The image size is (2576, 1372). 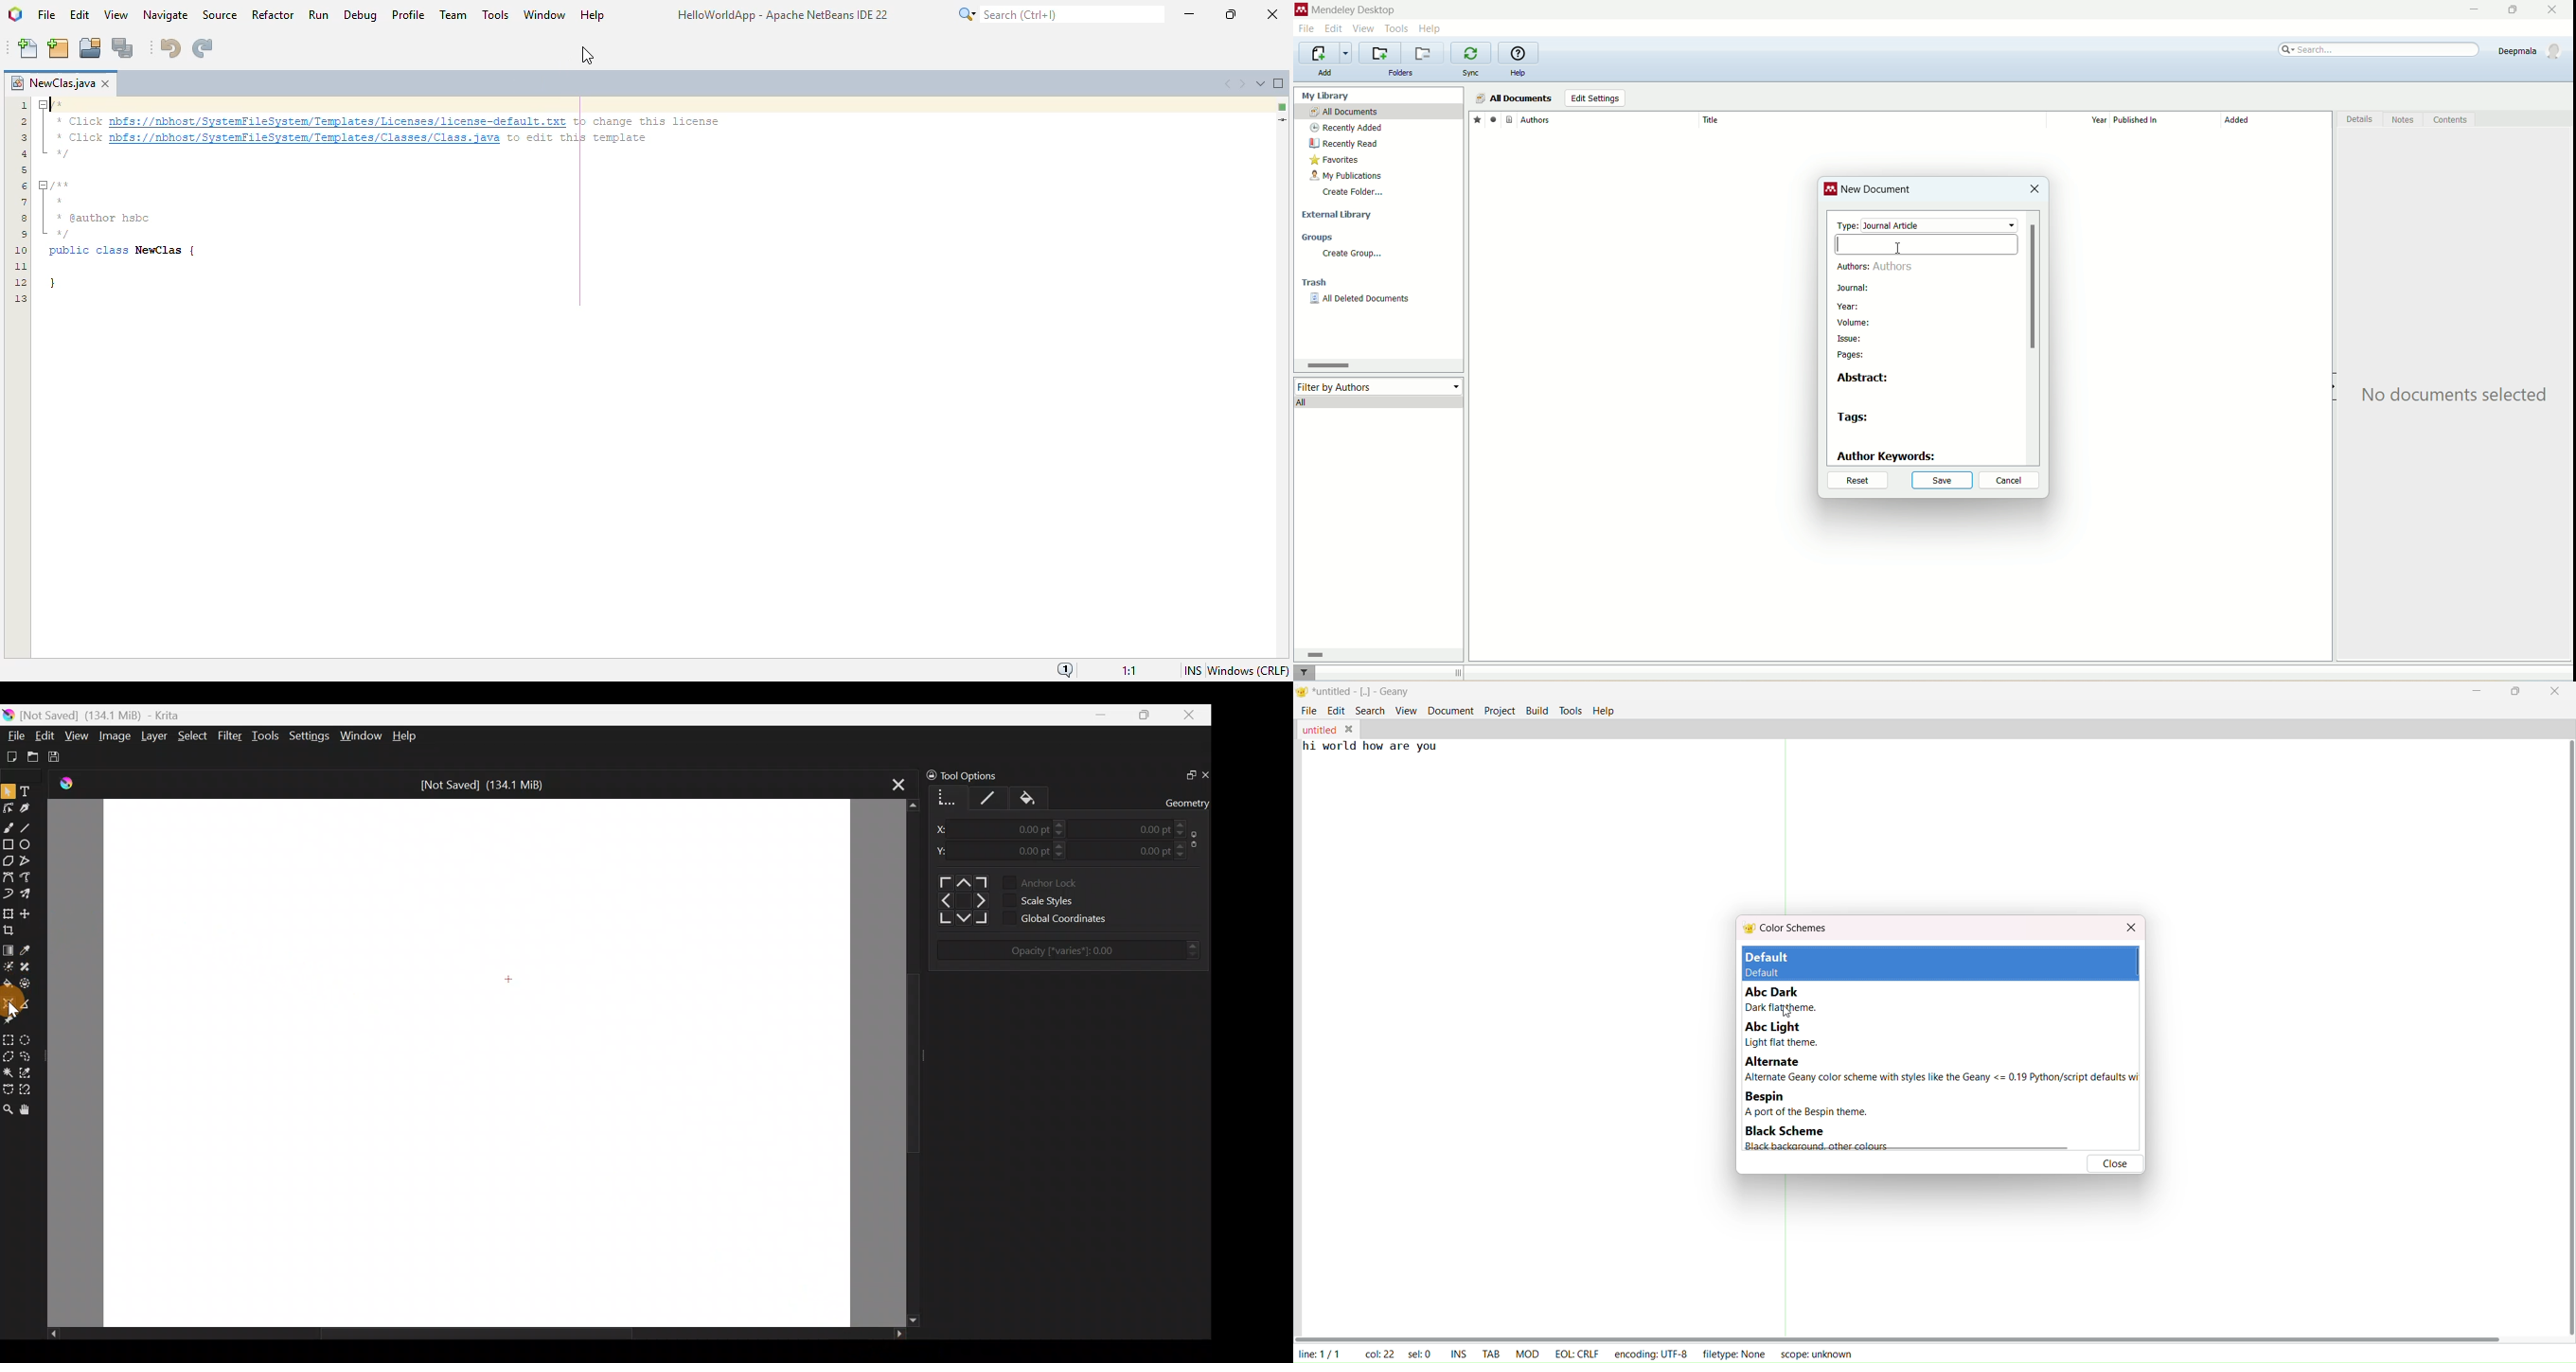 What do you see at coordinates (1477, 119) in the screenshot?
I see `favorites` at bounding box center [1477, 119].